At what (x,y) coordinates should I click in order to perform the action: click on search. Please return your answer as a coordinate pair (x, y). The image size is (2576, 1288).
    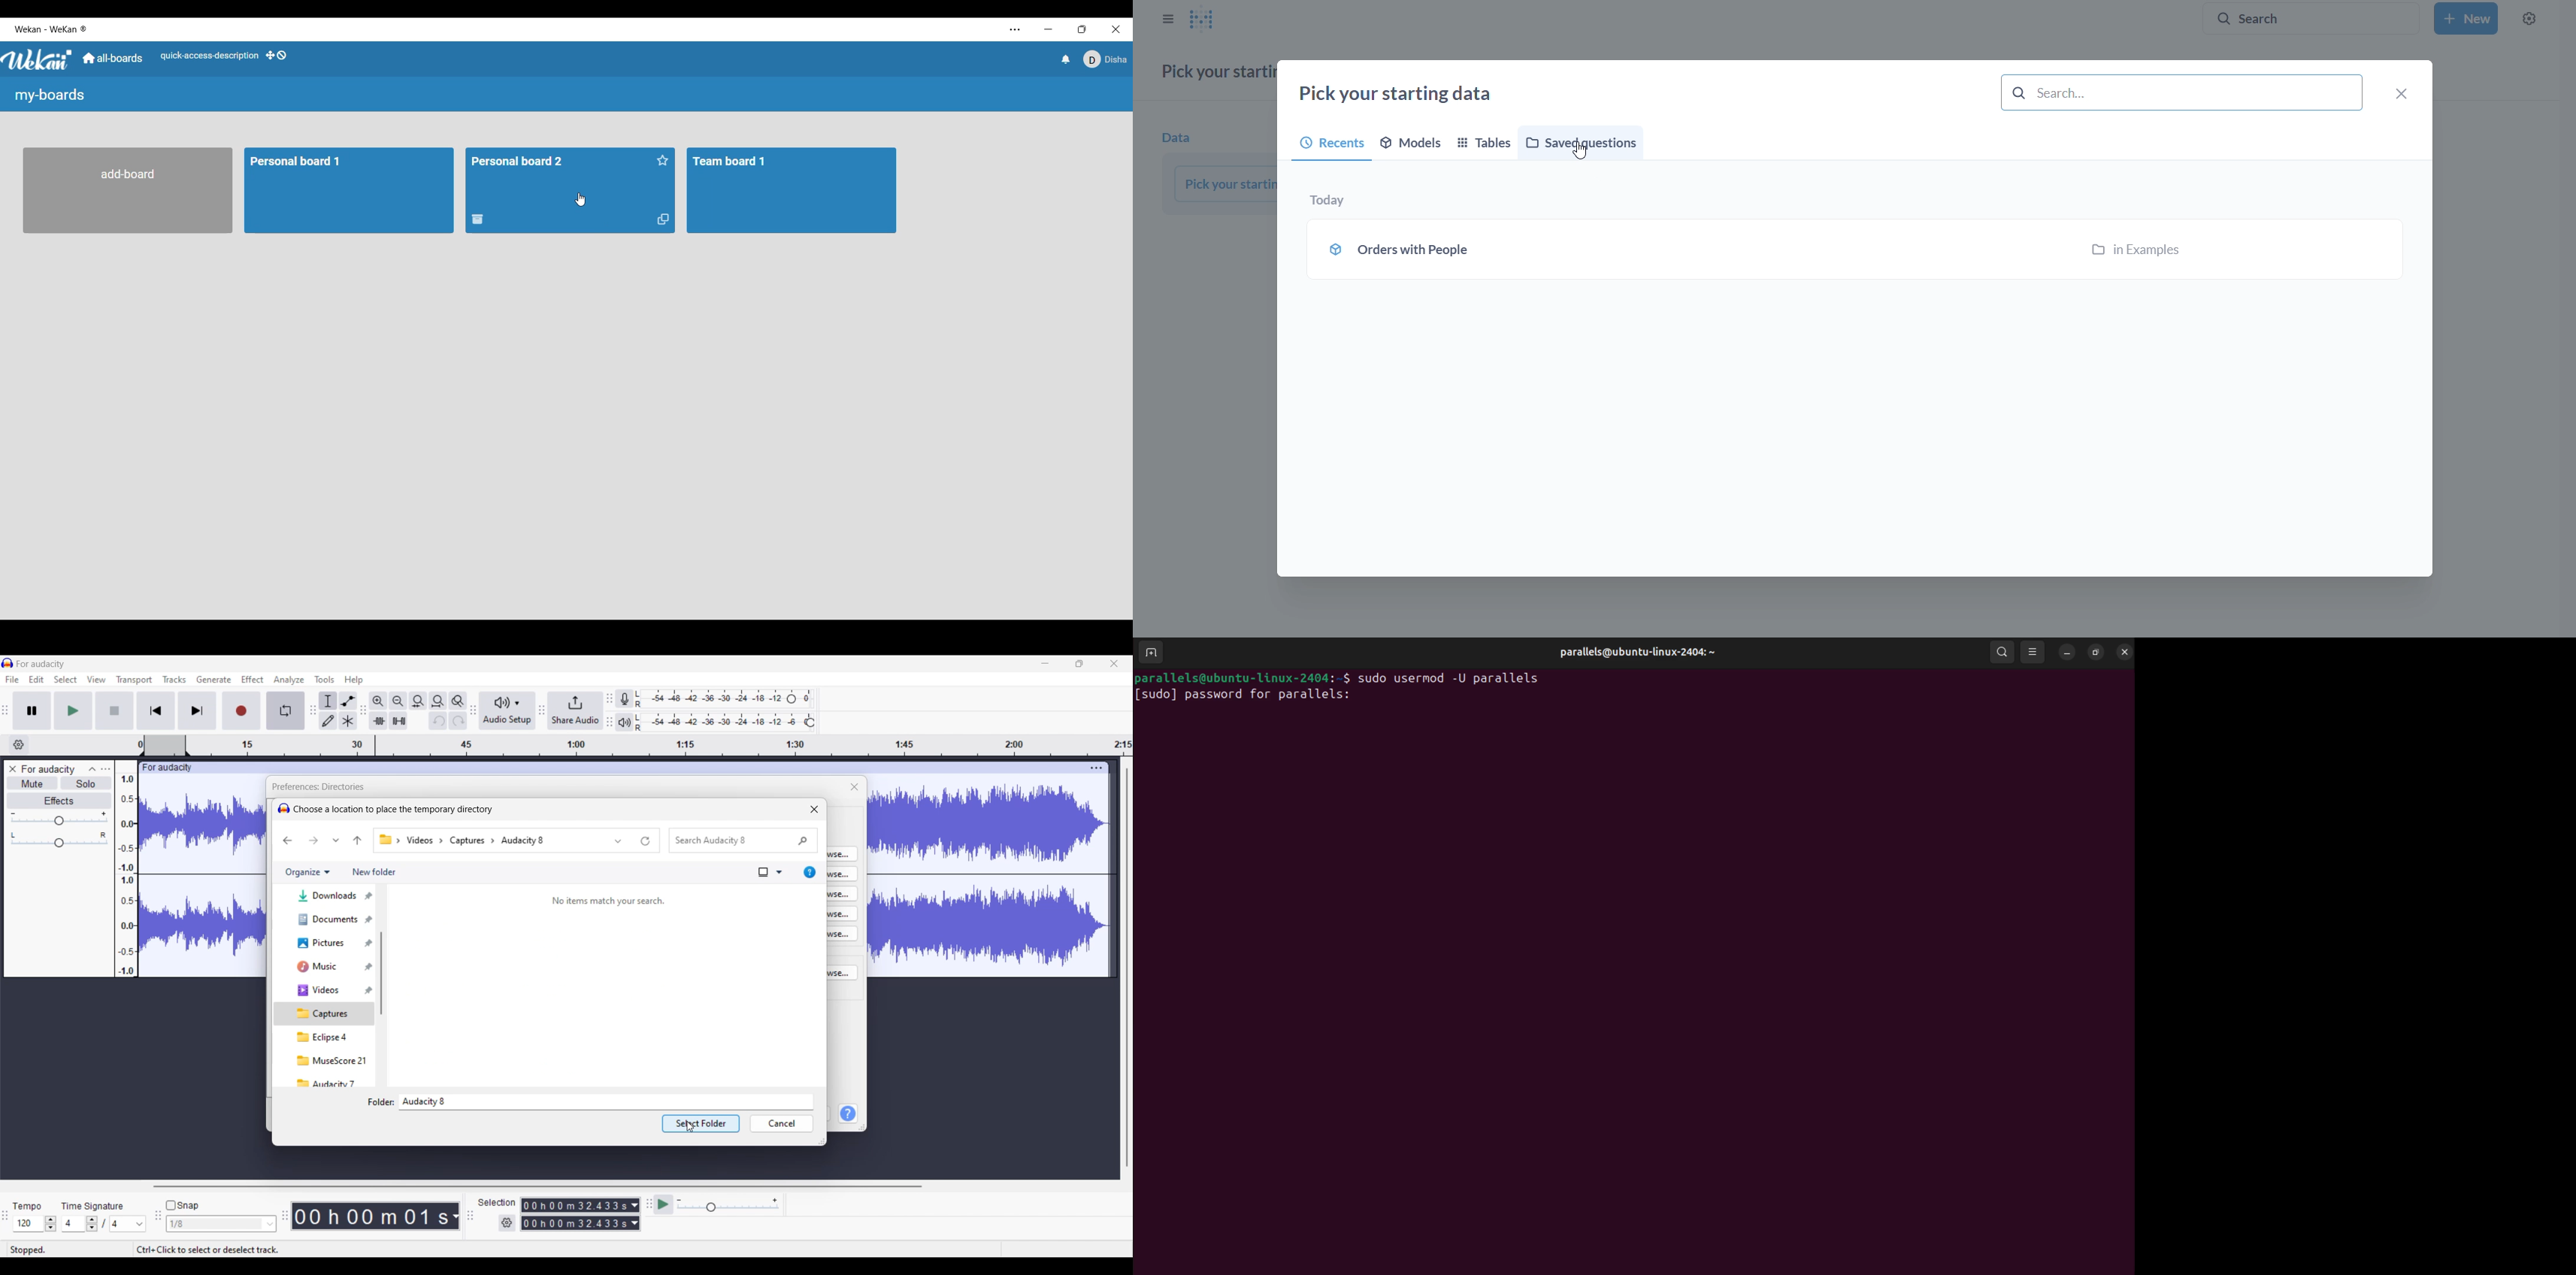
    Looking at the image, I should click on (2182, 92).